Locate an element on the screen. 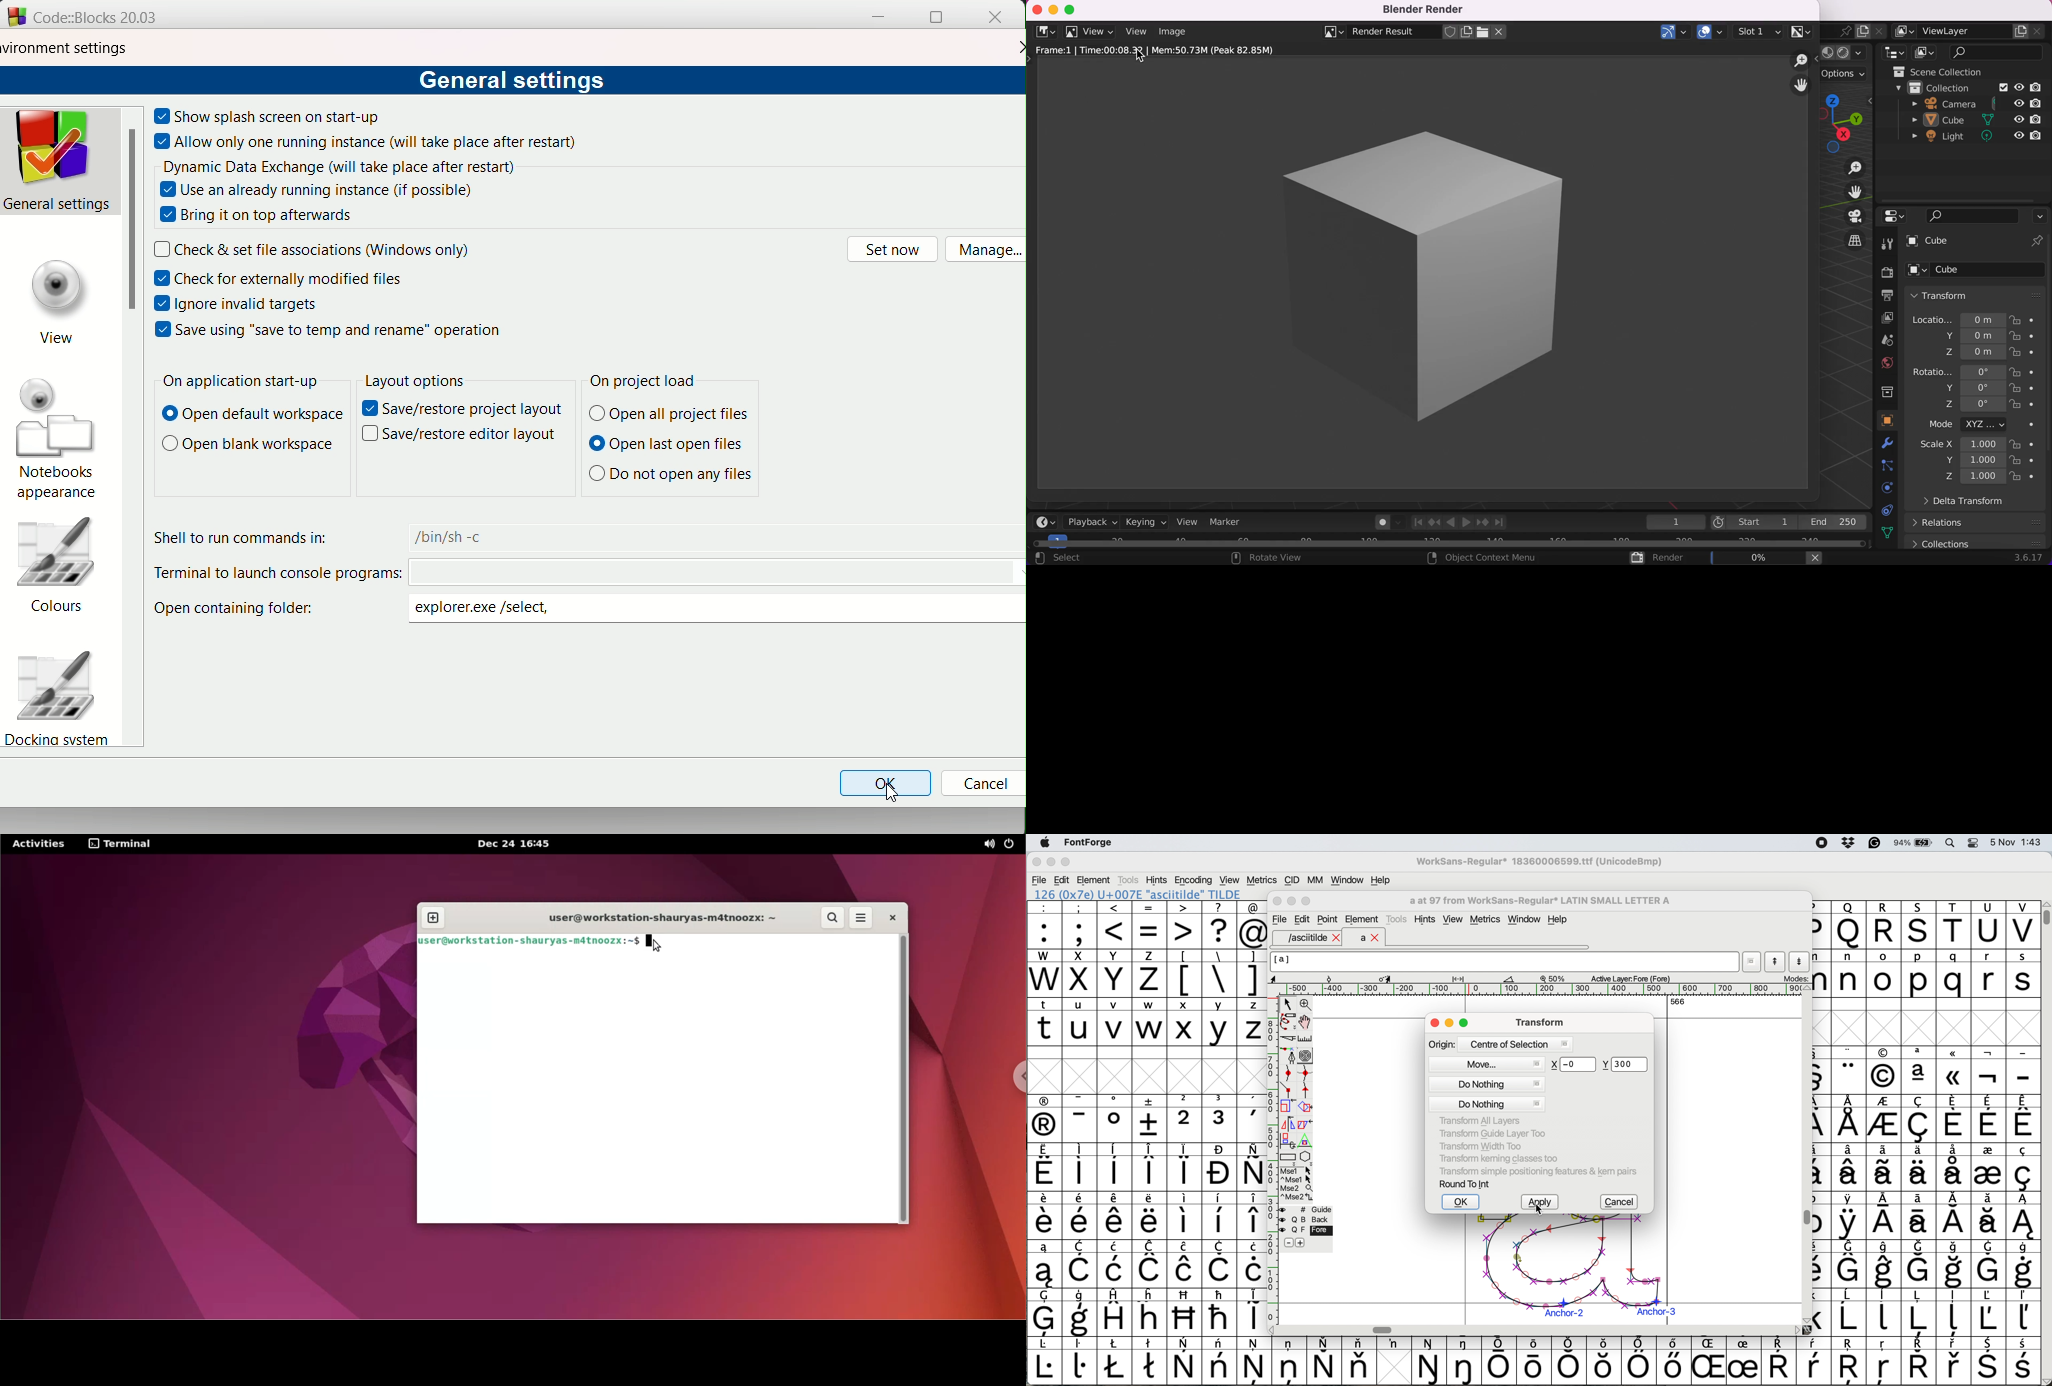 The image size is (2072, 1400). \ is located at coordinates (1219, 974).